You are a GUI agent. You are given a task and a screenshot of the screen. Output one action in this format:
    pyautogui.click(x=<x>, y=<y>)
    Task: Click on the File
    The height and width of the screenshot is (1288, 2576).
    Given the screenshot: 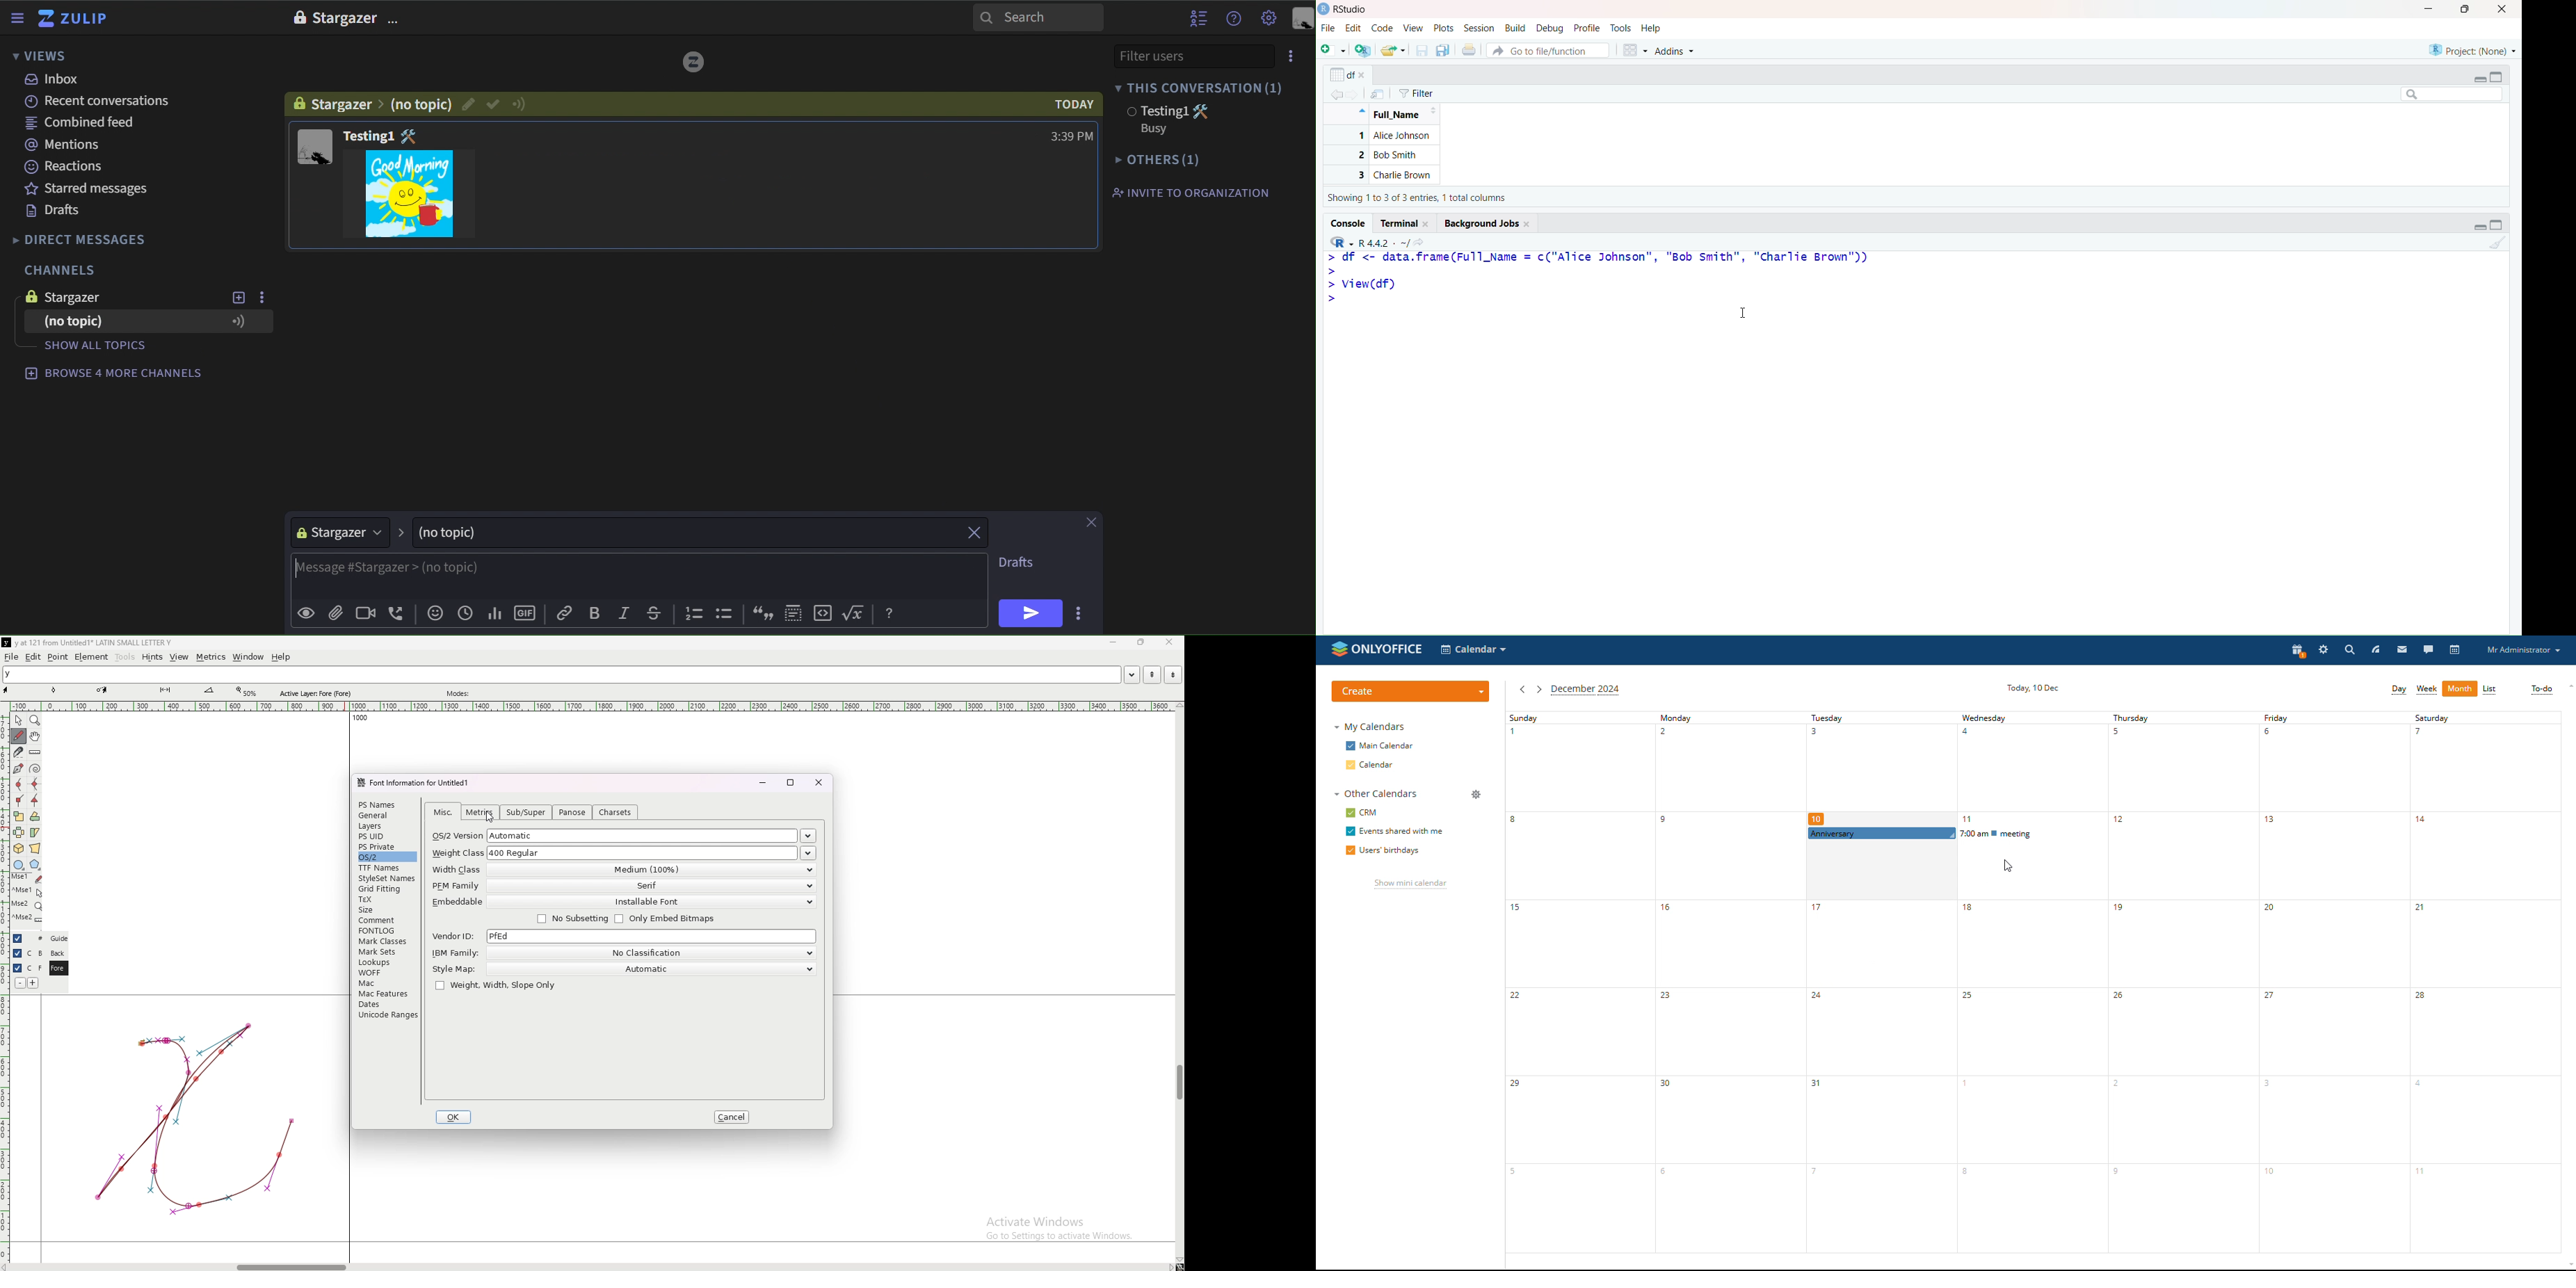 What is the action you would take?
    pyautogui.click(x=1329, y=29)
    